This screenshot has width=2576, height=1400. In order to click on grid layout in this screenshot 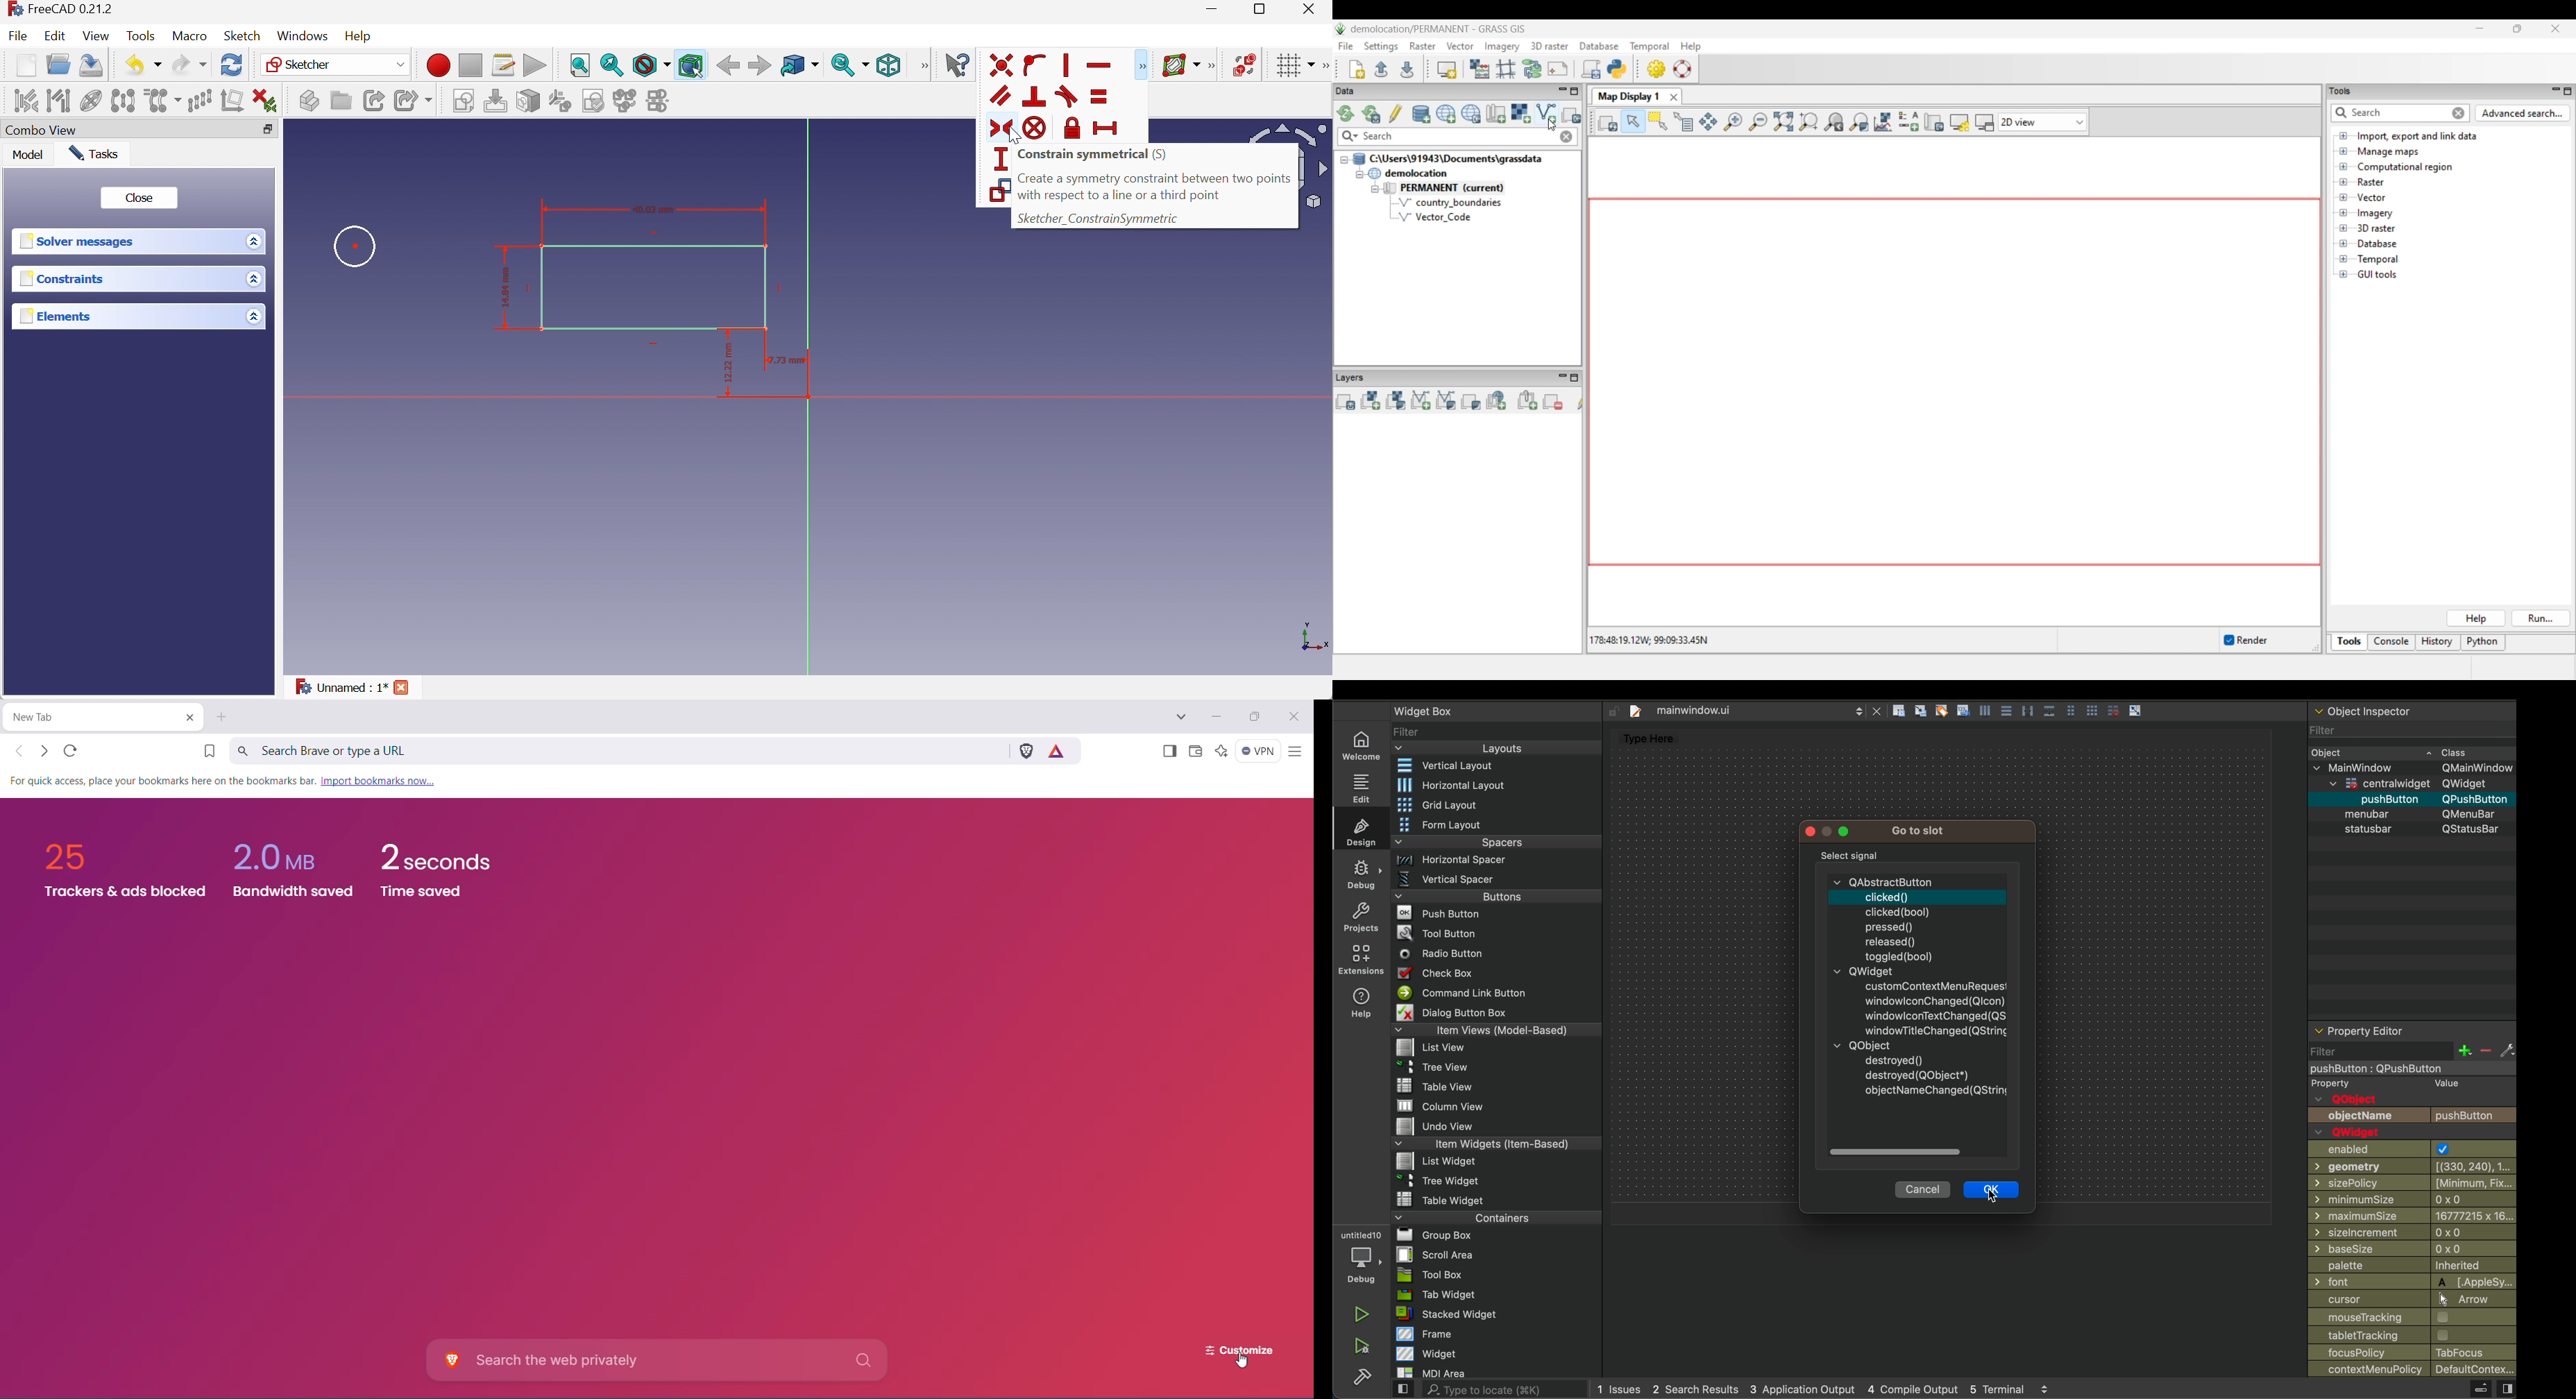, I will do `click(1498, 804)`.